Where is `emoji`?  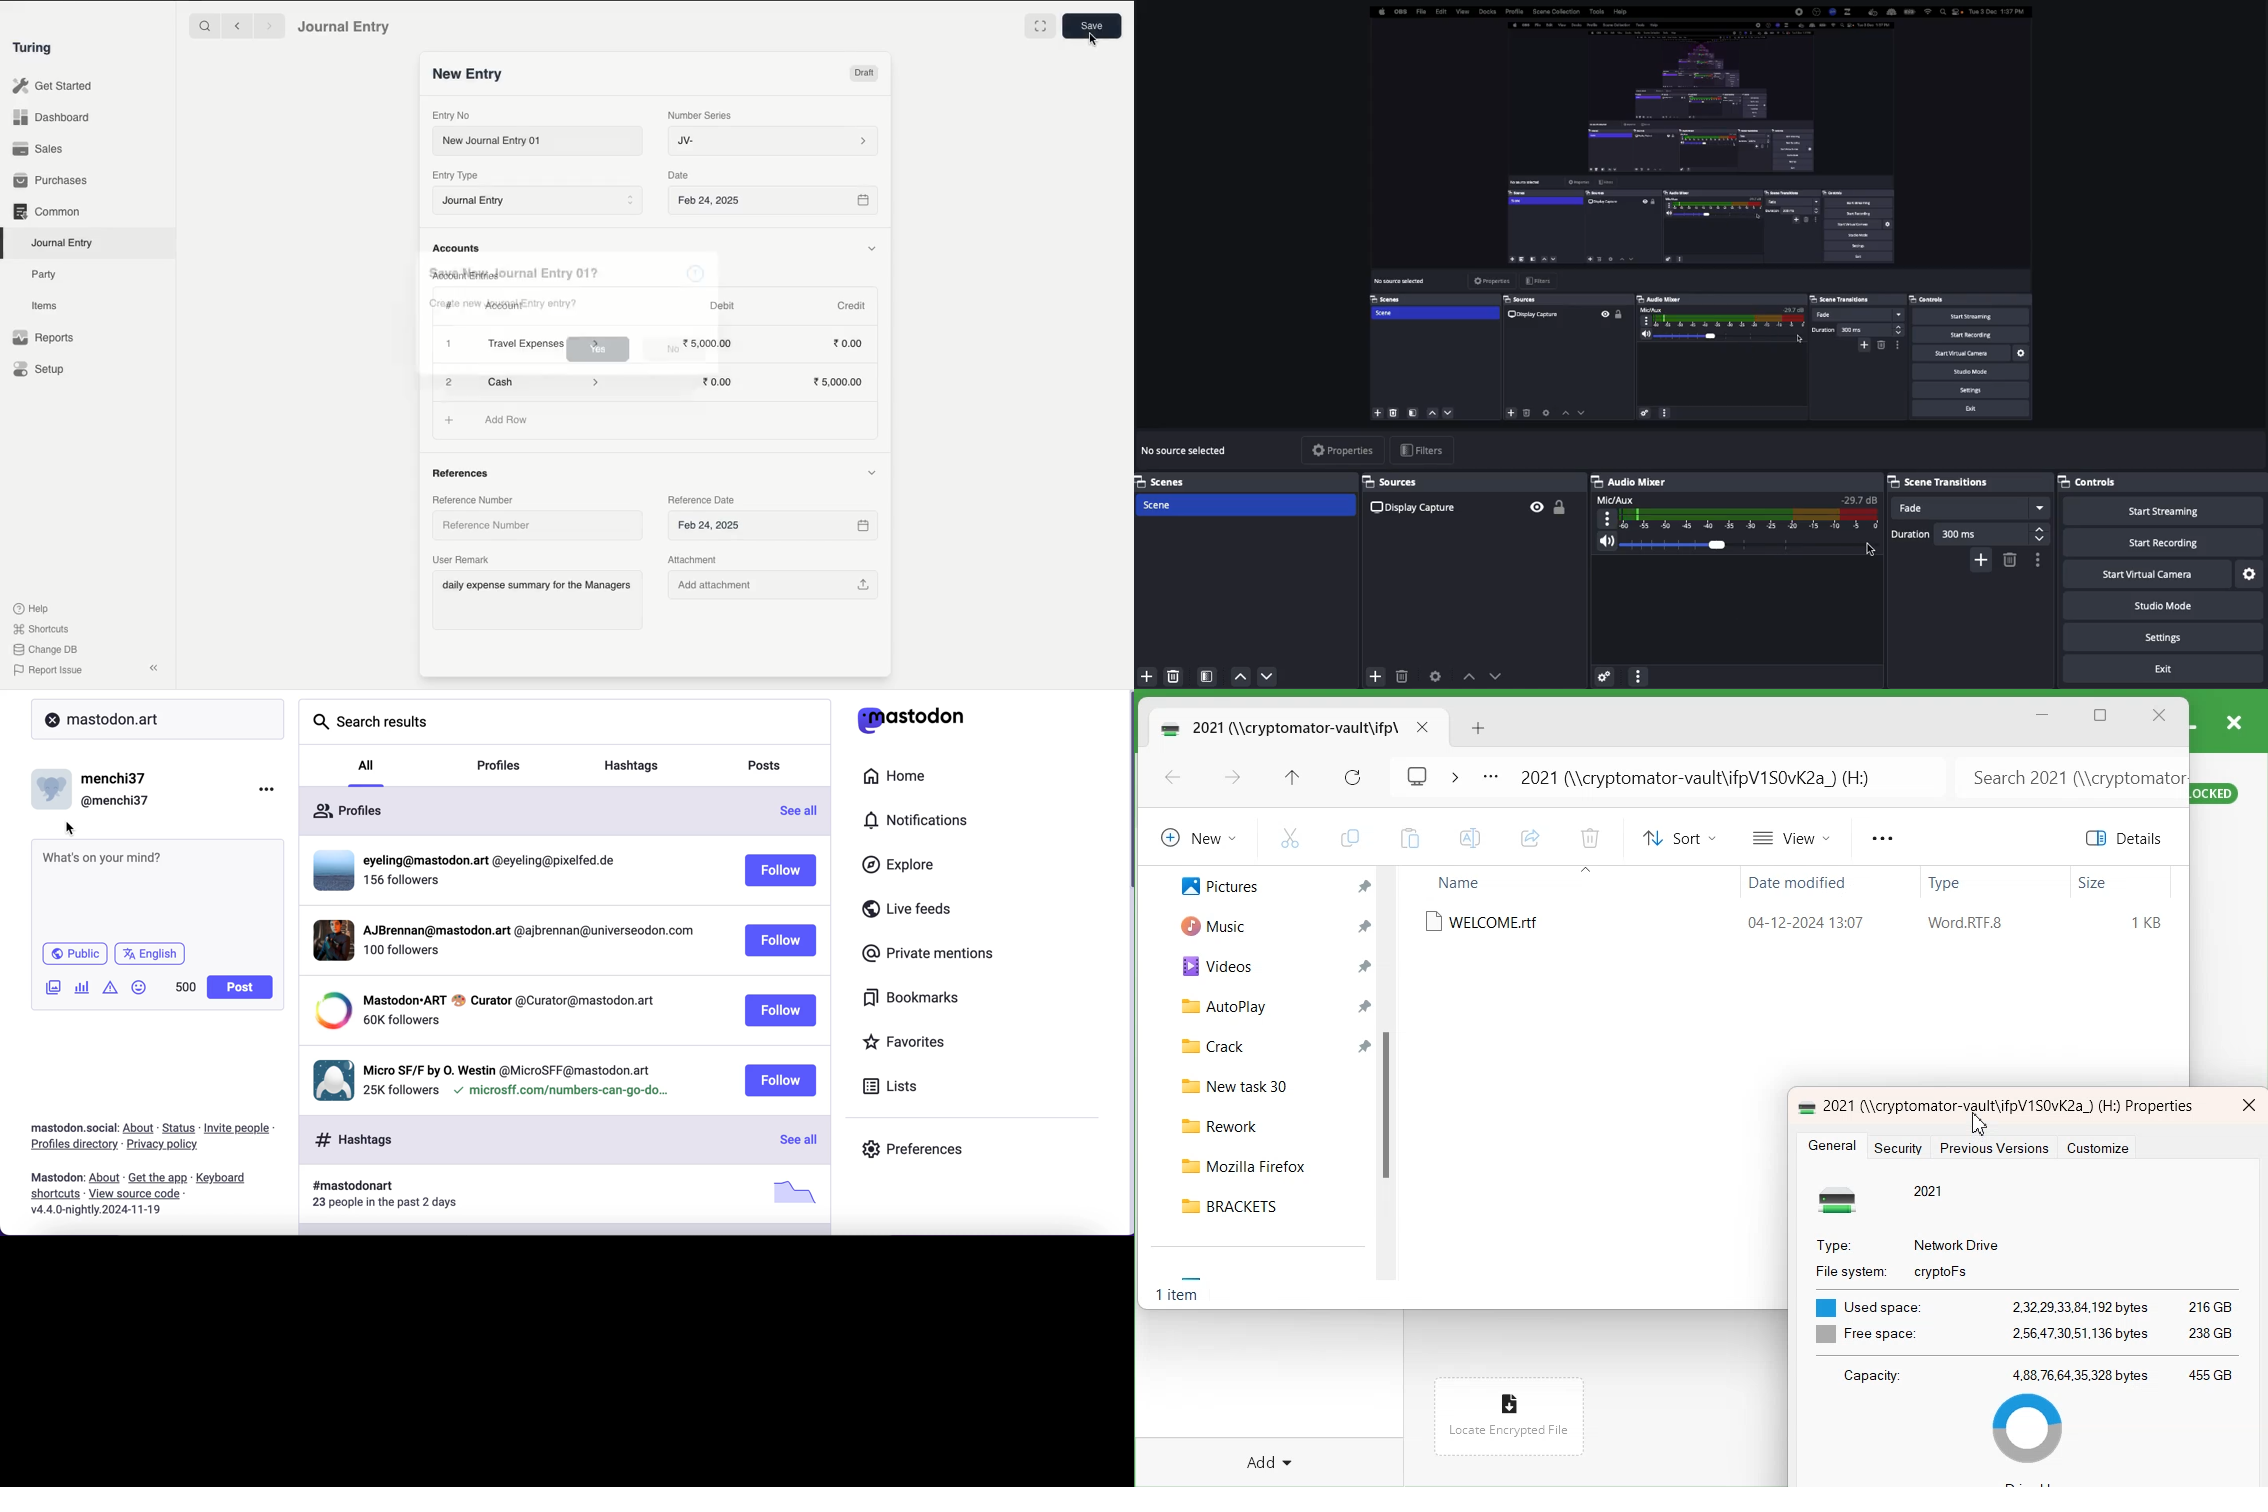
emoji is located at coordinates (141, 988).